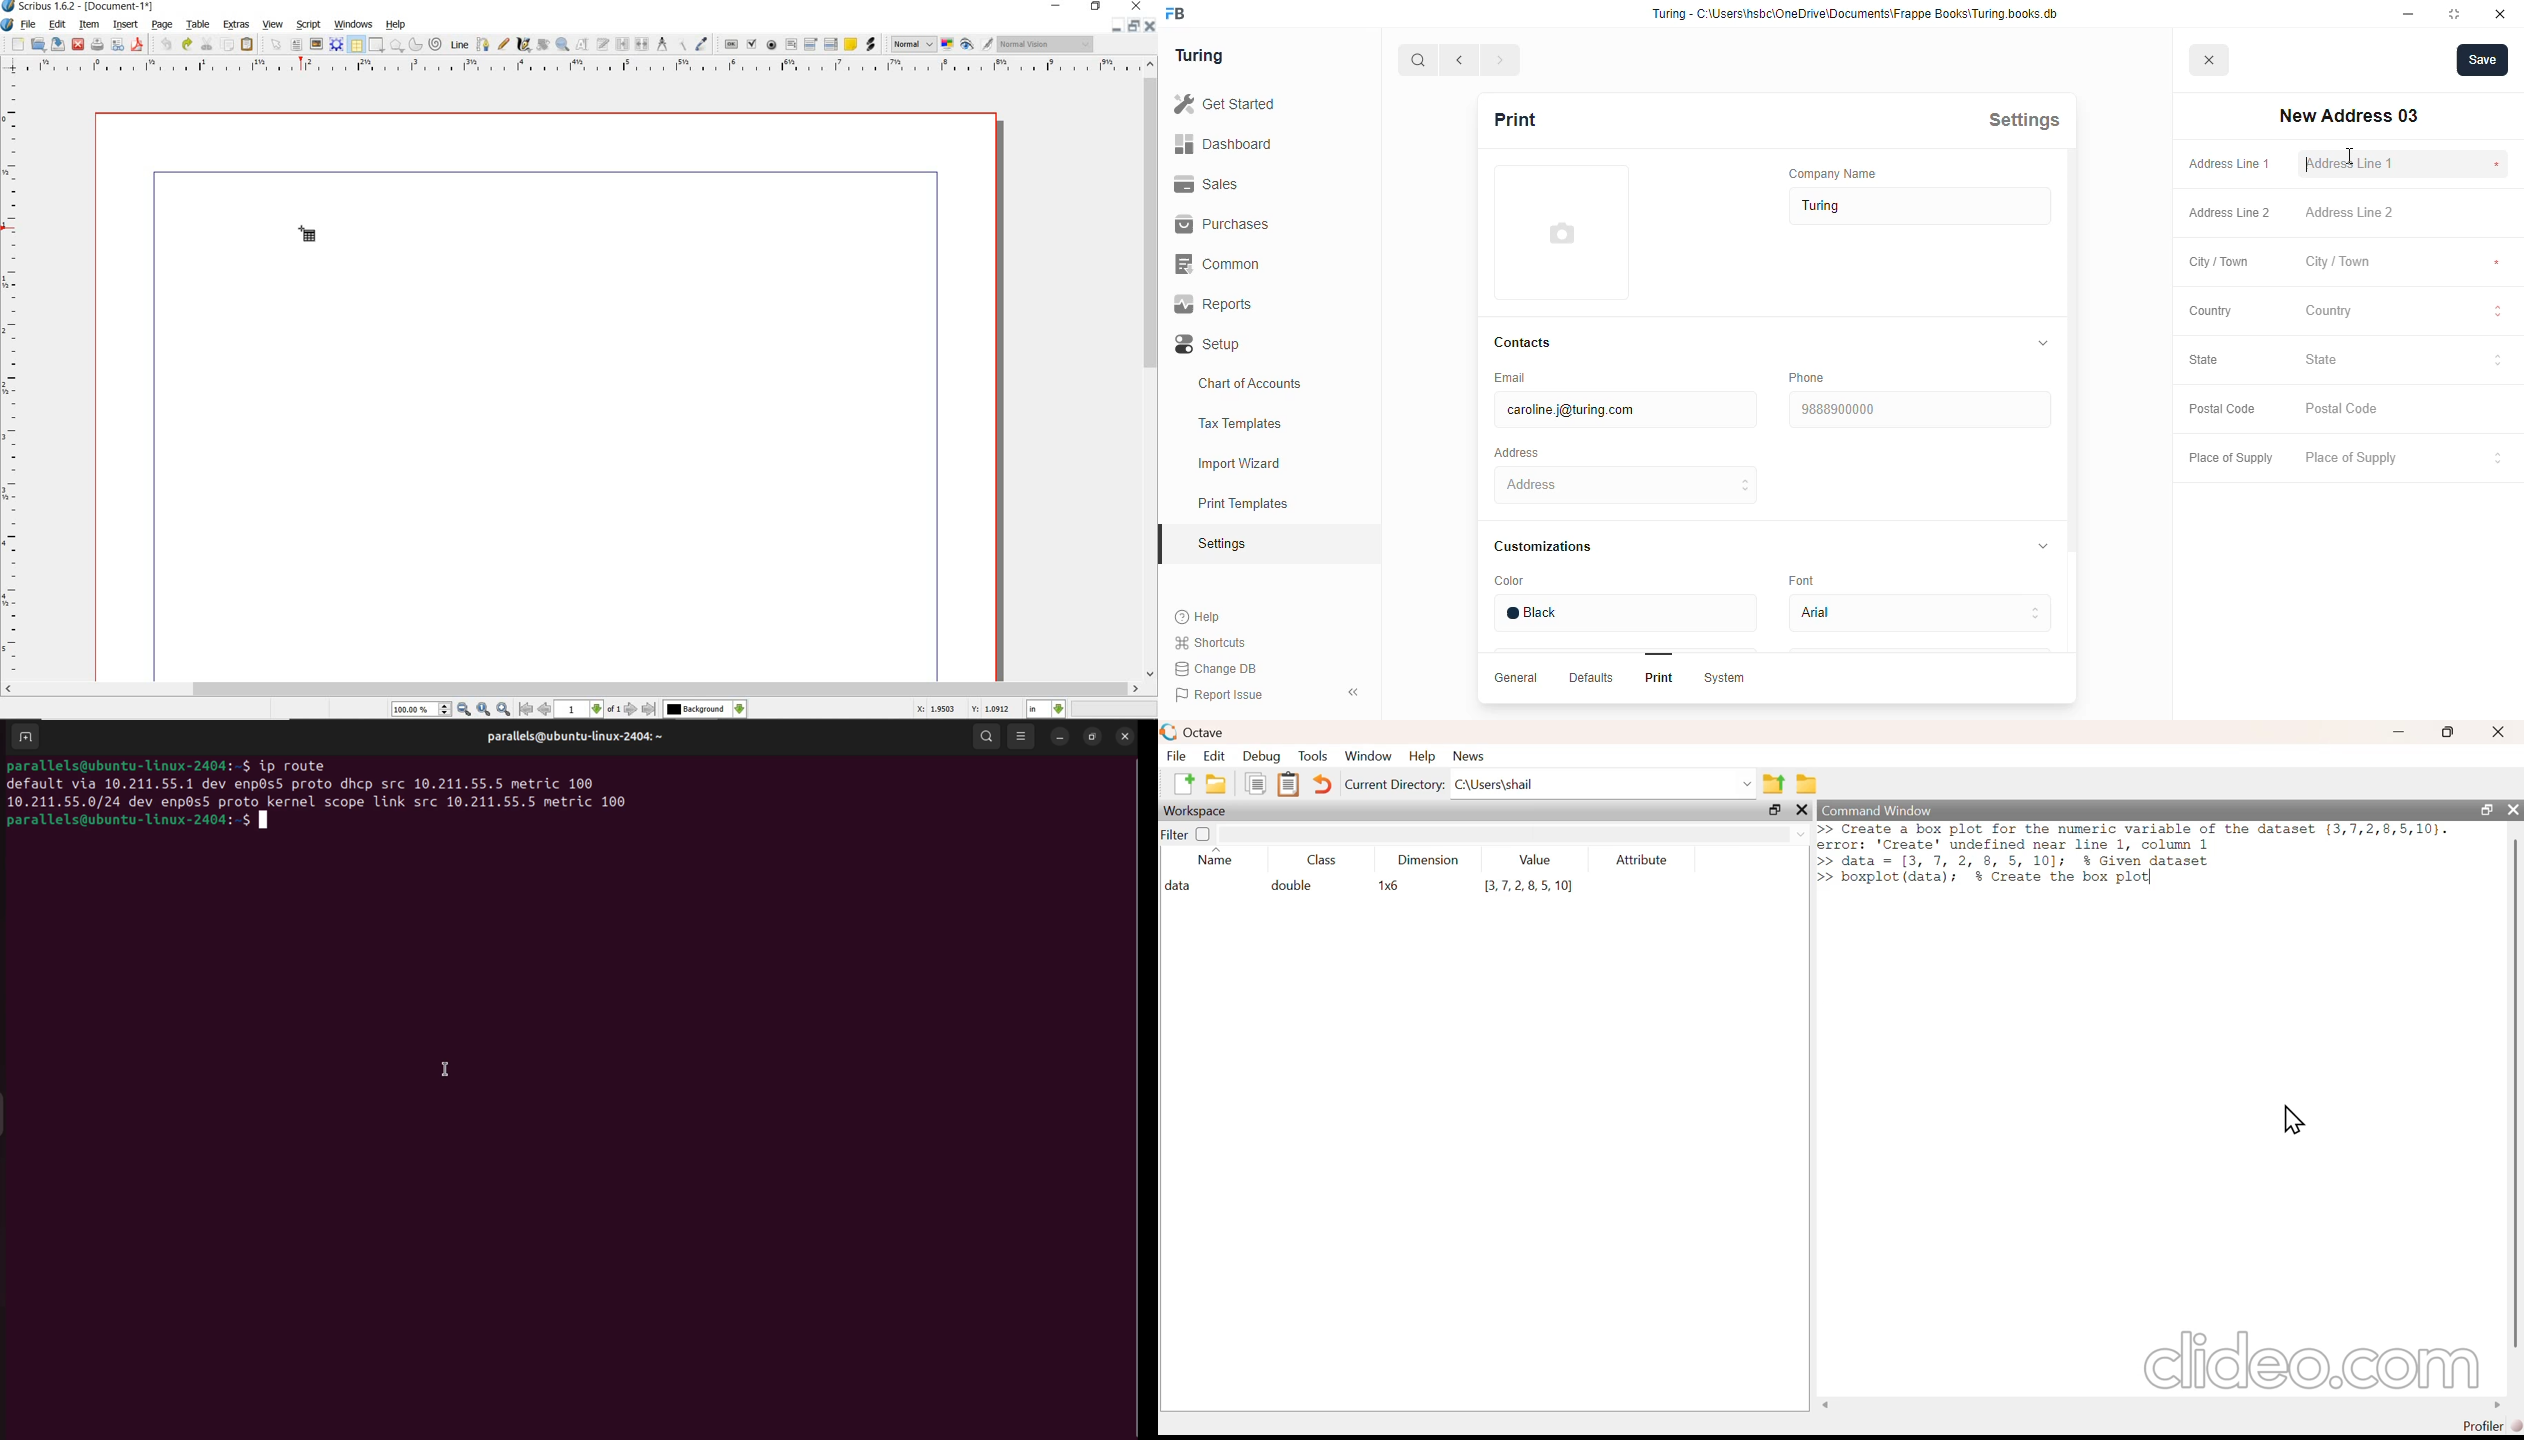 This screenshot has width=2548, height=1456. What do you see at coordinates (1175, 756) in the screenshot?
I see `file` at bounding box center [1175, 756].